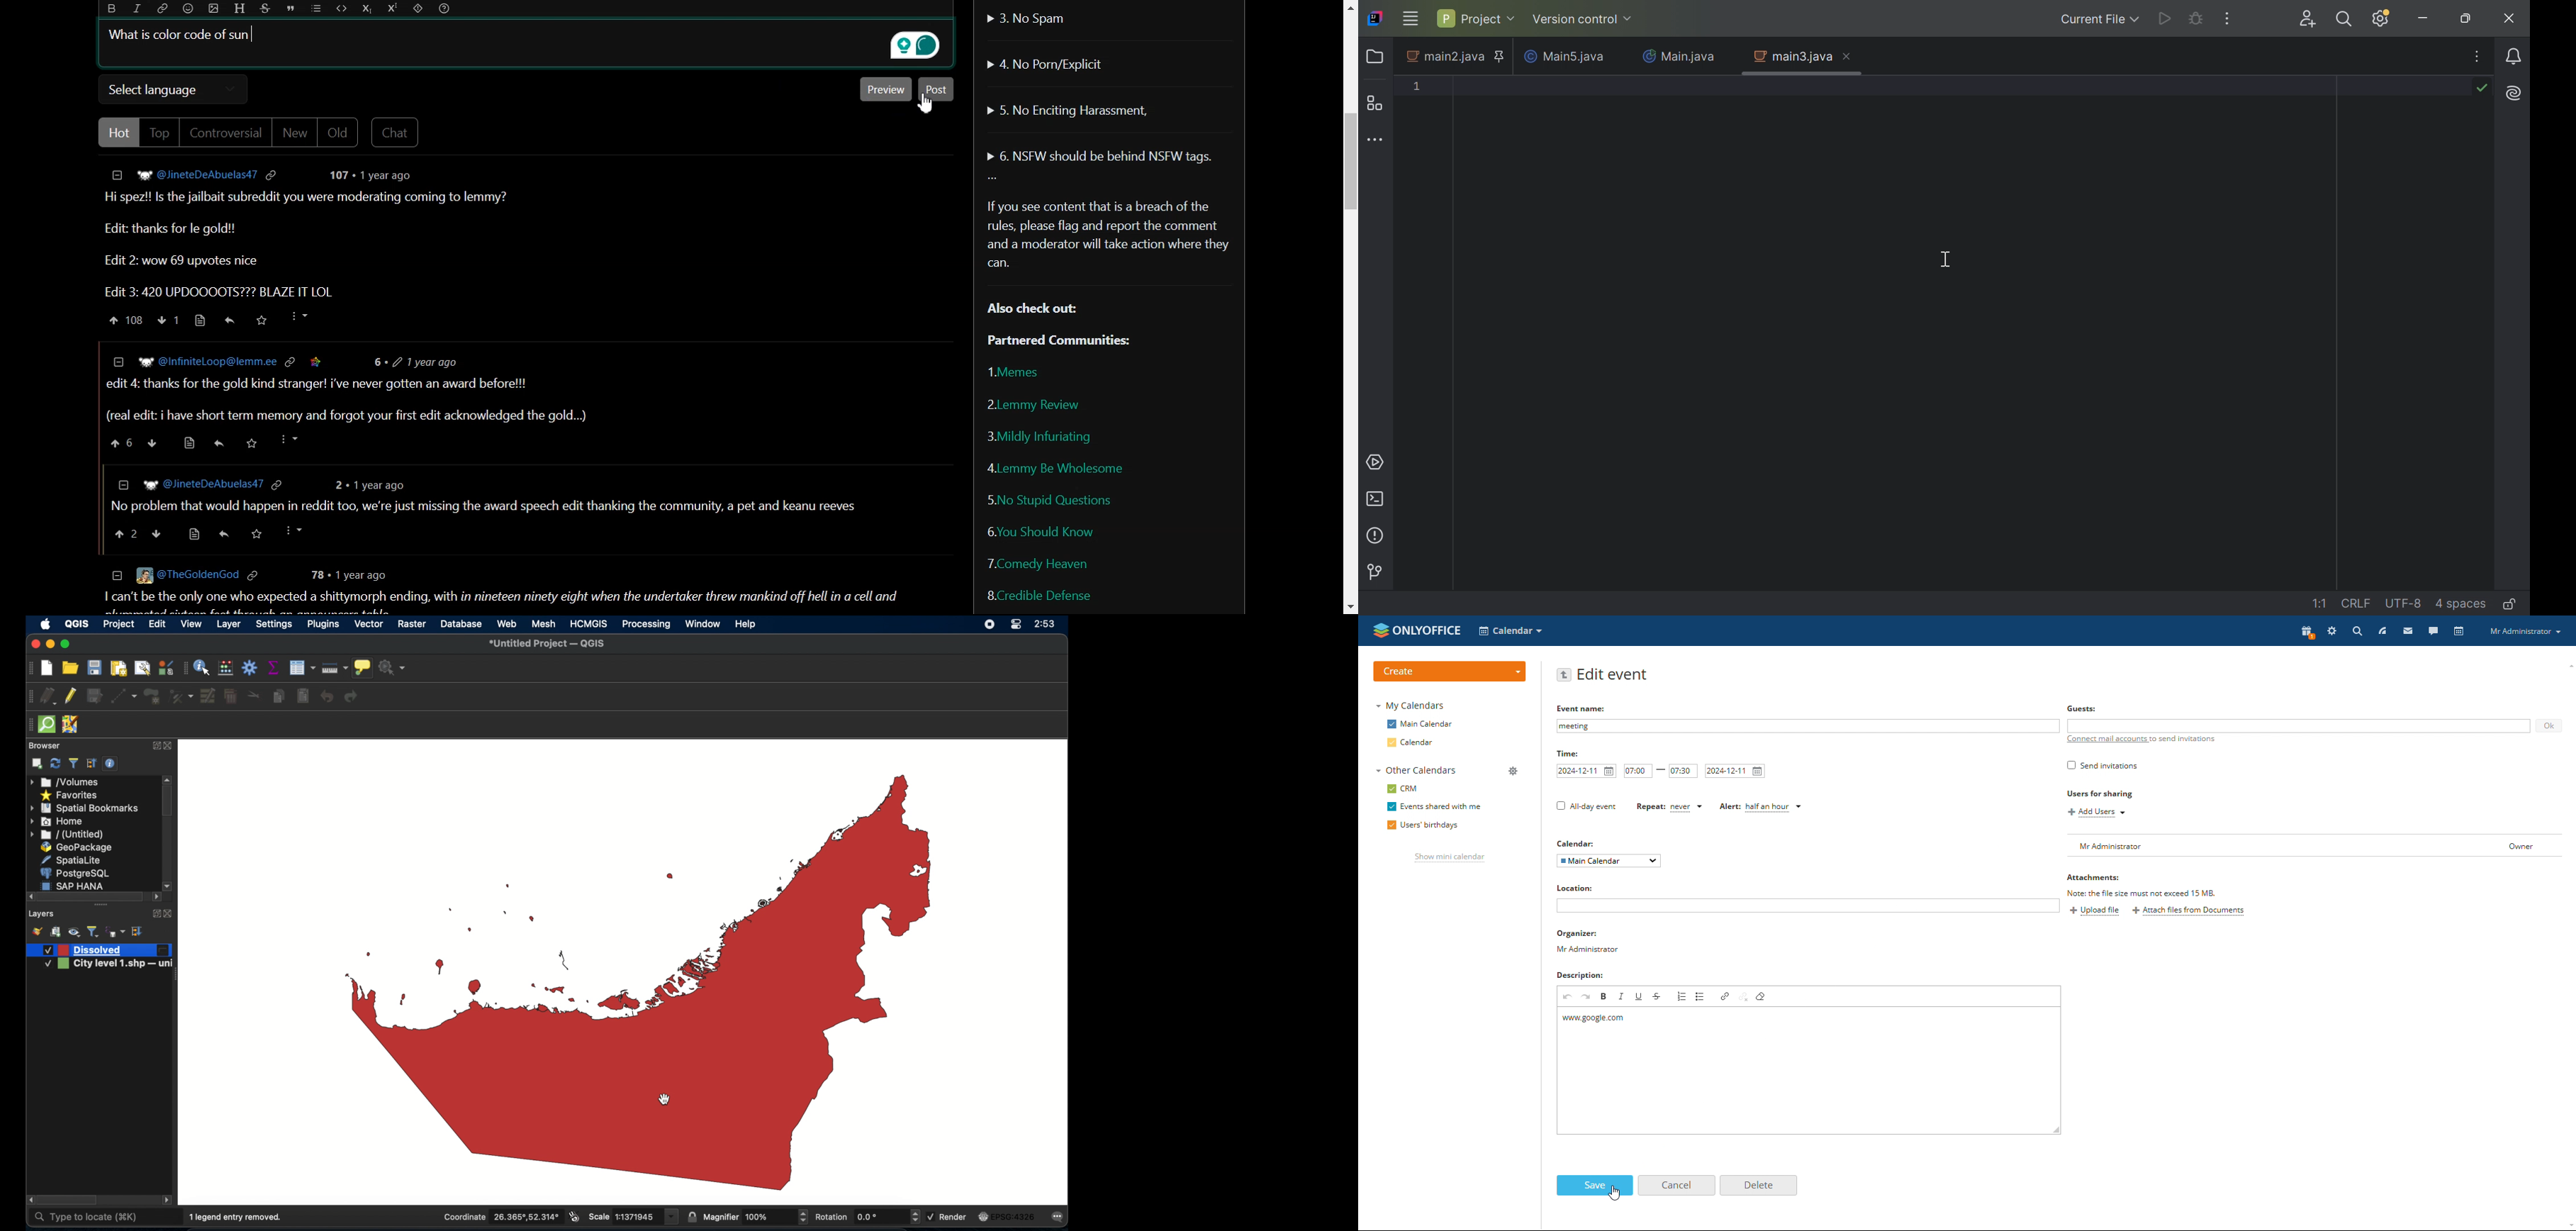 The width and height of the screenshot is (2576, 1232). Describe the element at coordinates (1070, 110) in the screenshot. I see `No Enciting Harassment,` at that location.